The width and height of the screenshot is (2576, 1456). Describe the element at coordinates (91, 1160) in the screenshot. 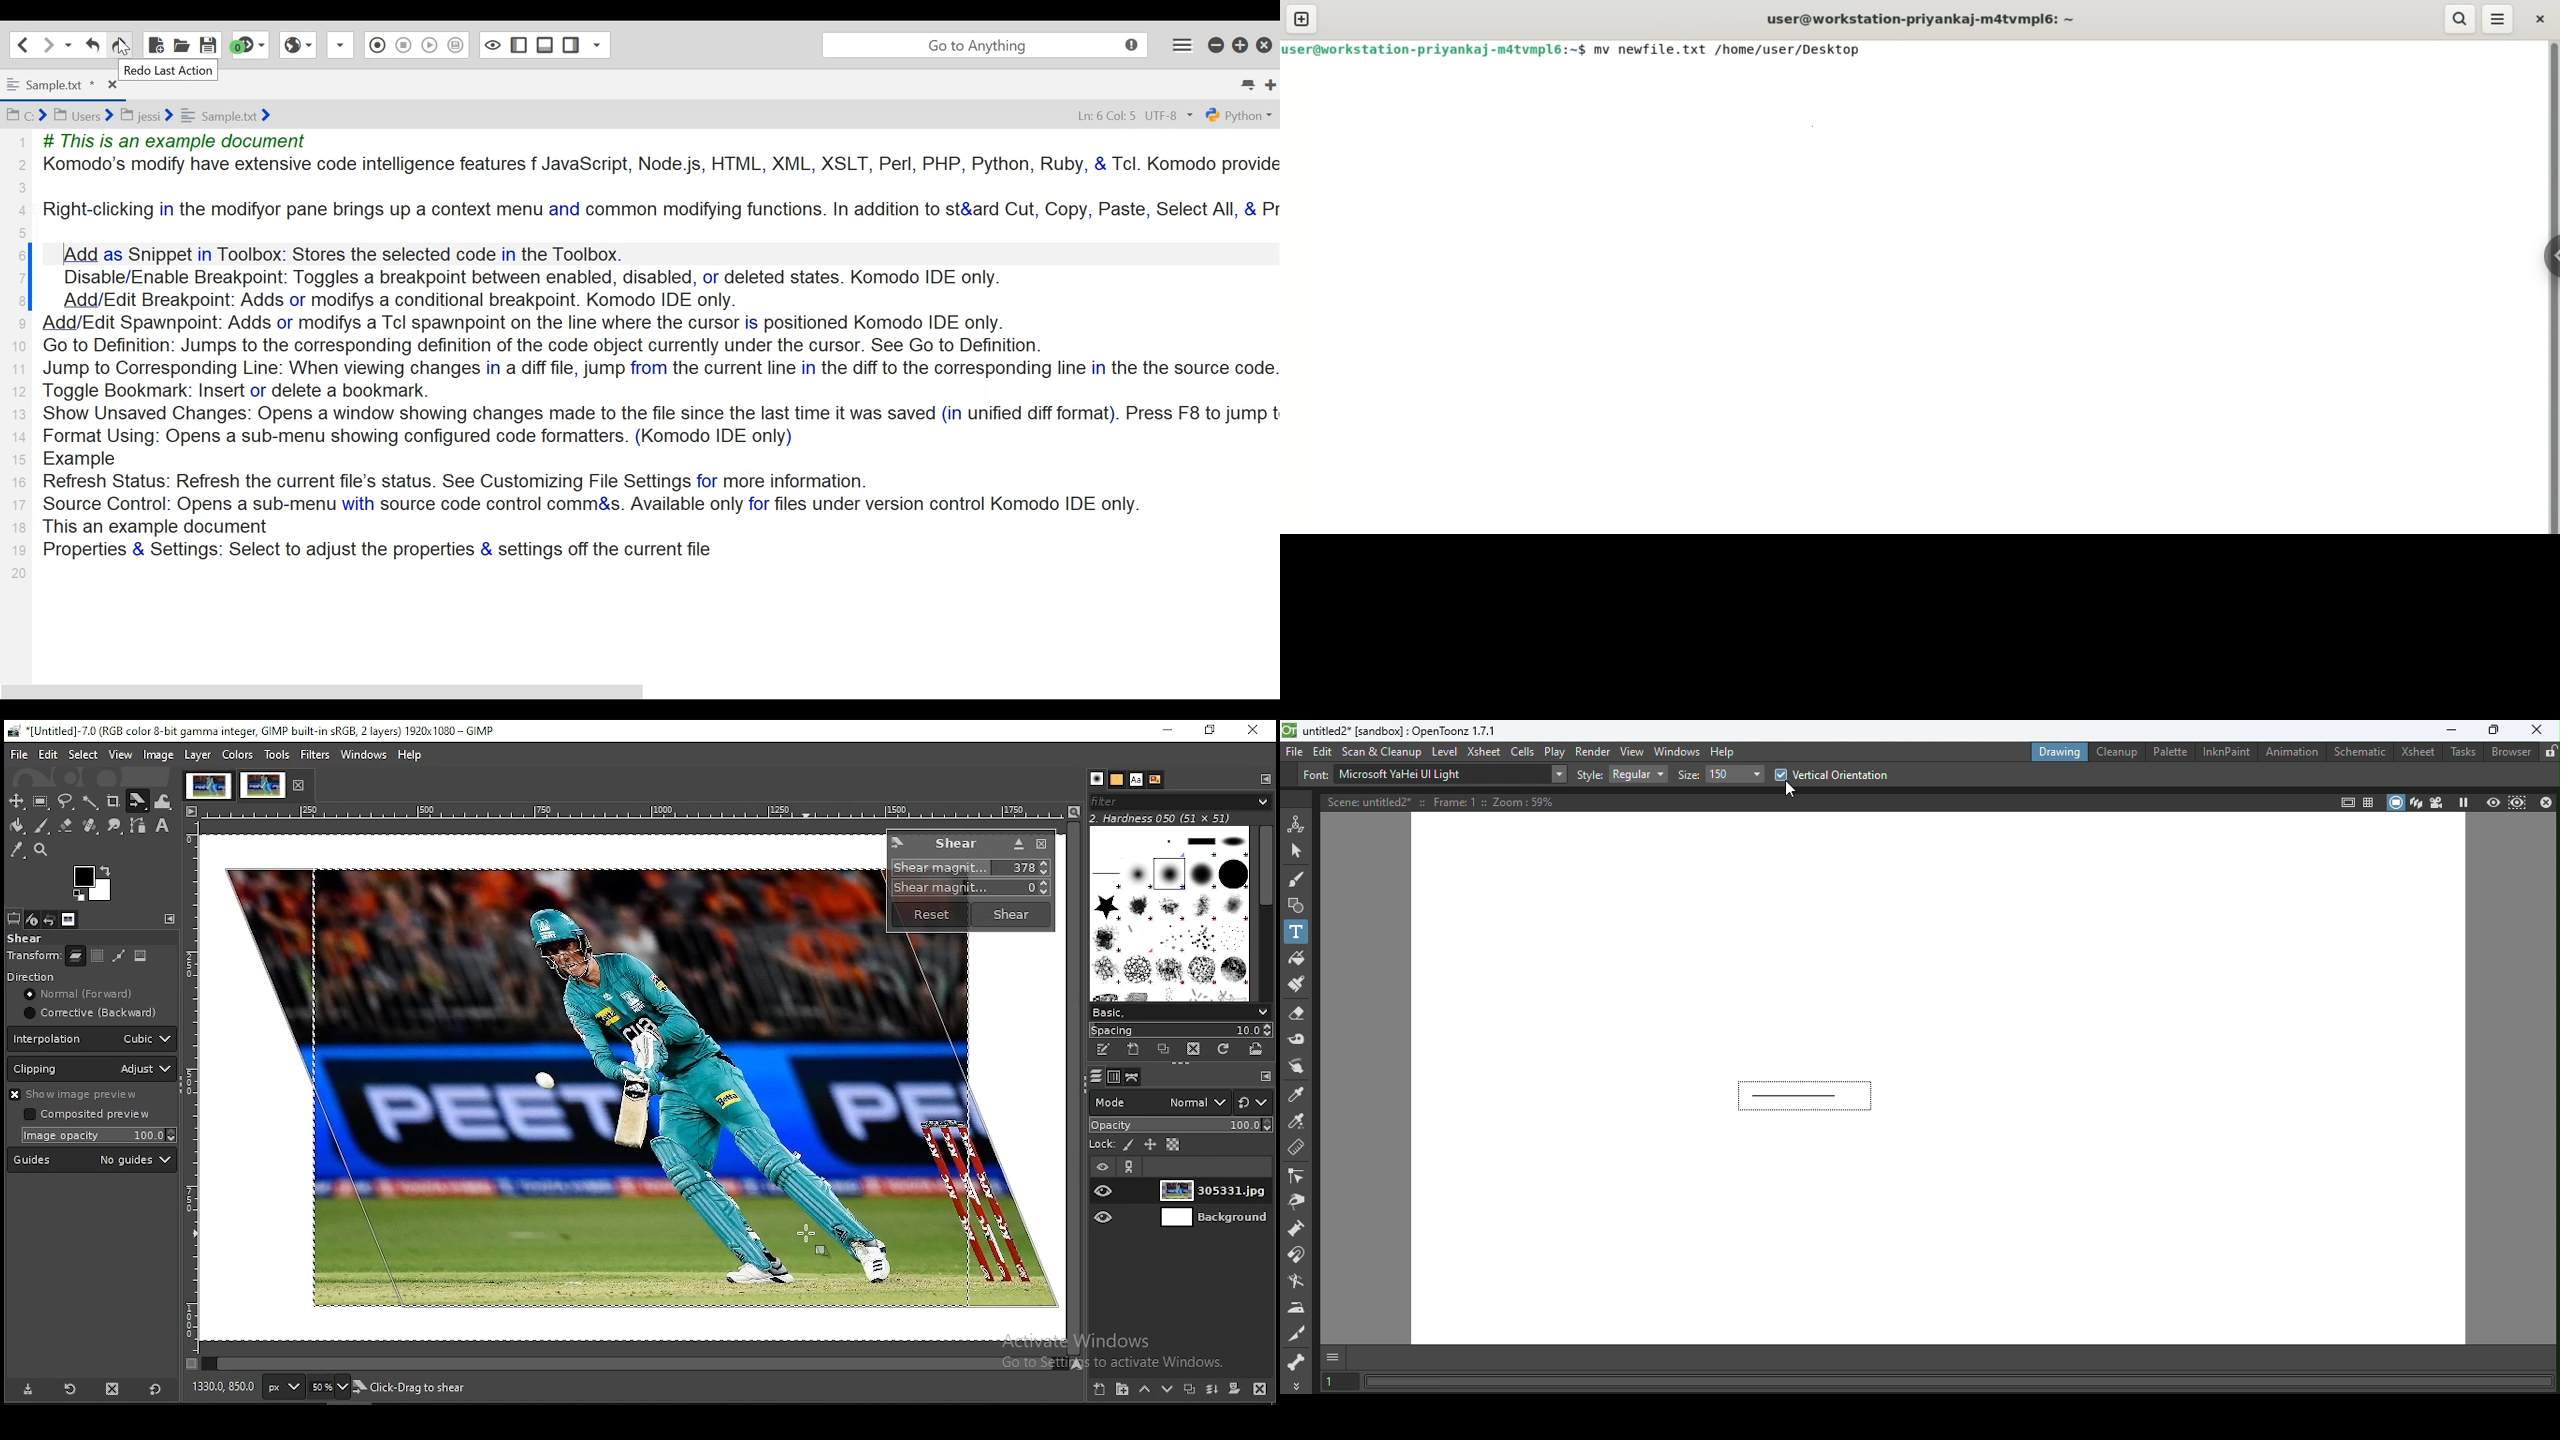

I see `guide` at that location.